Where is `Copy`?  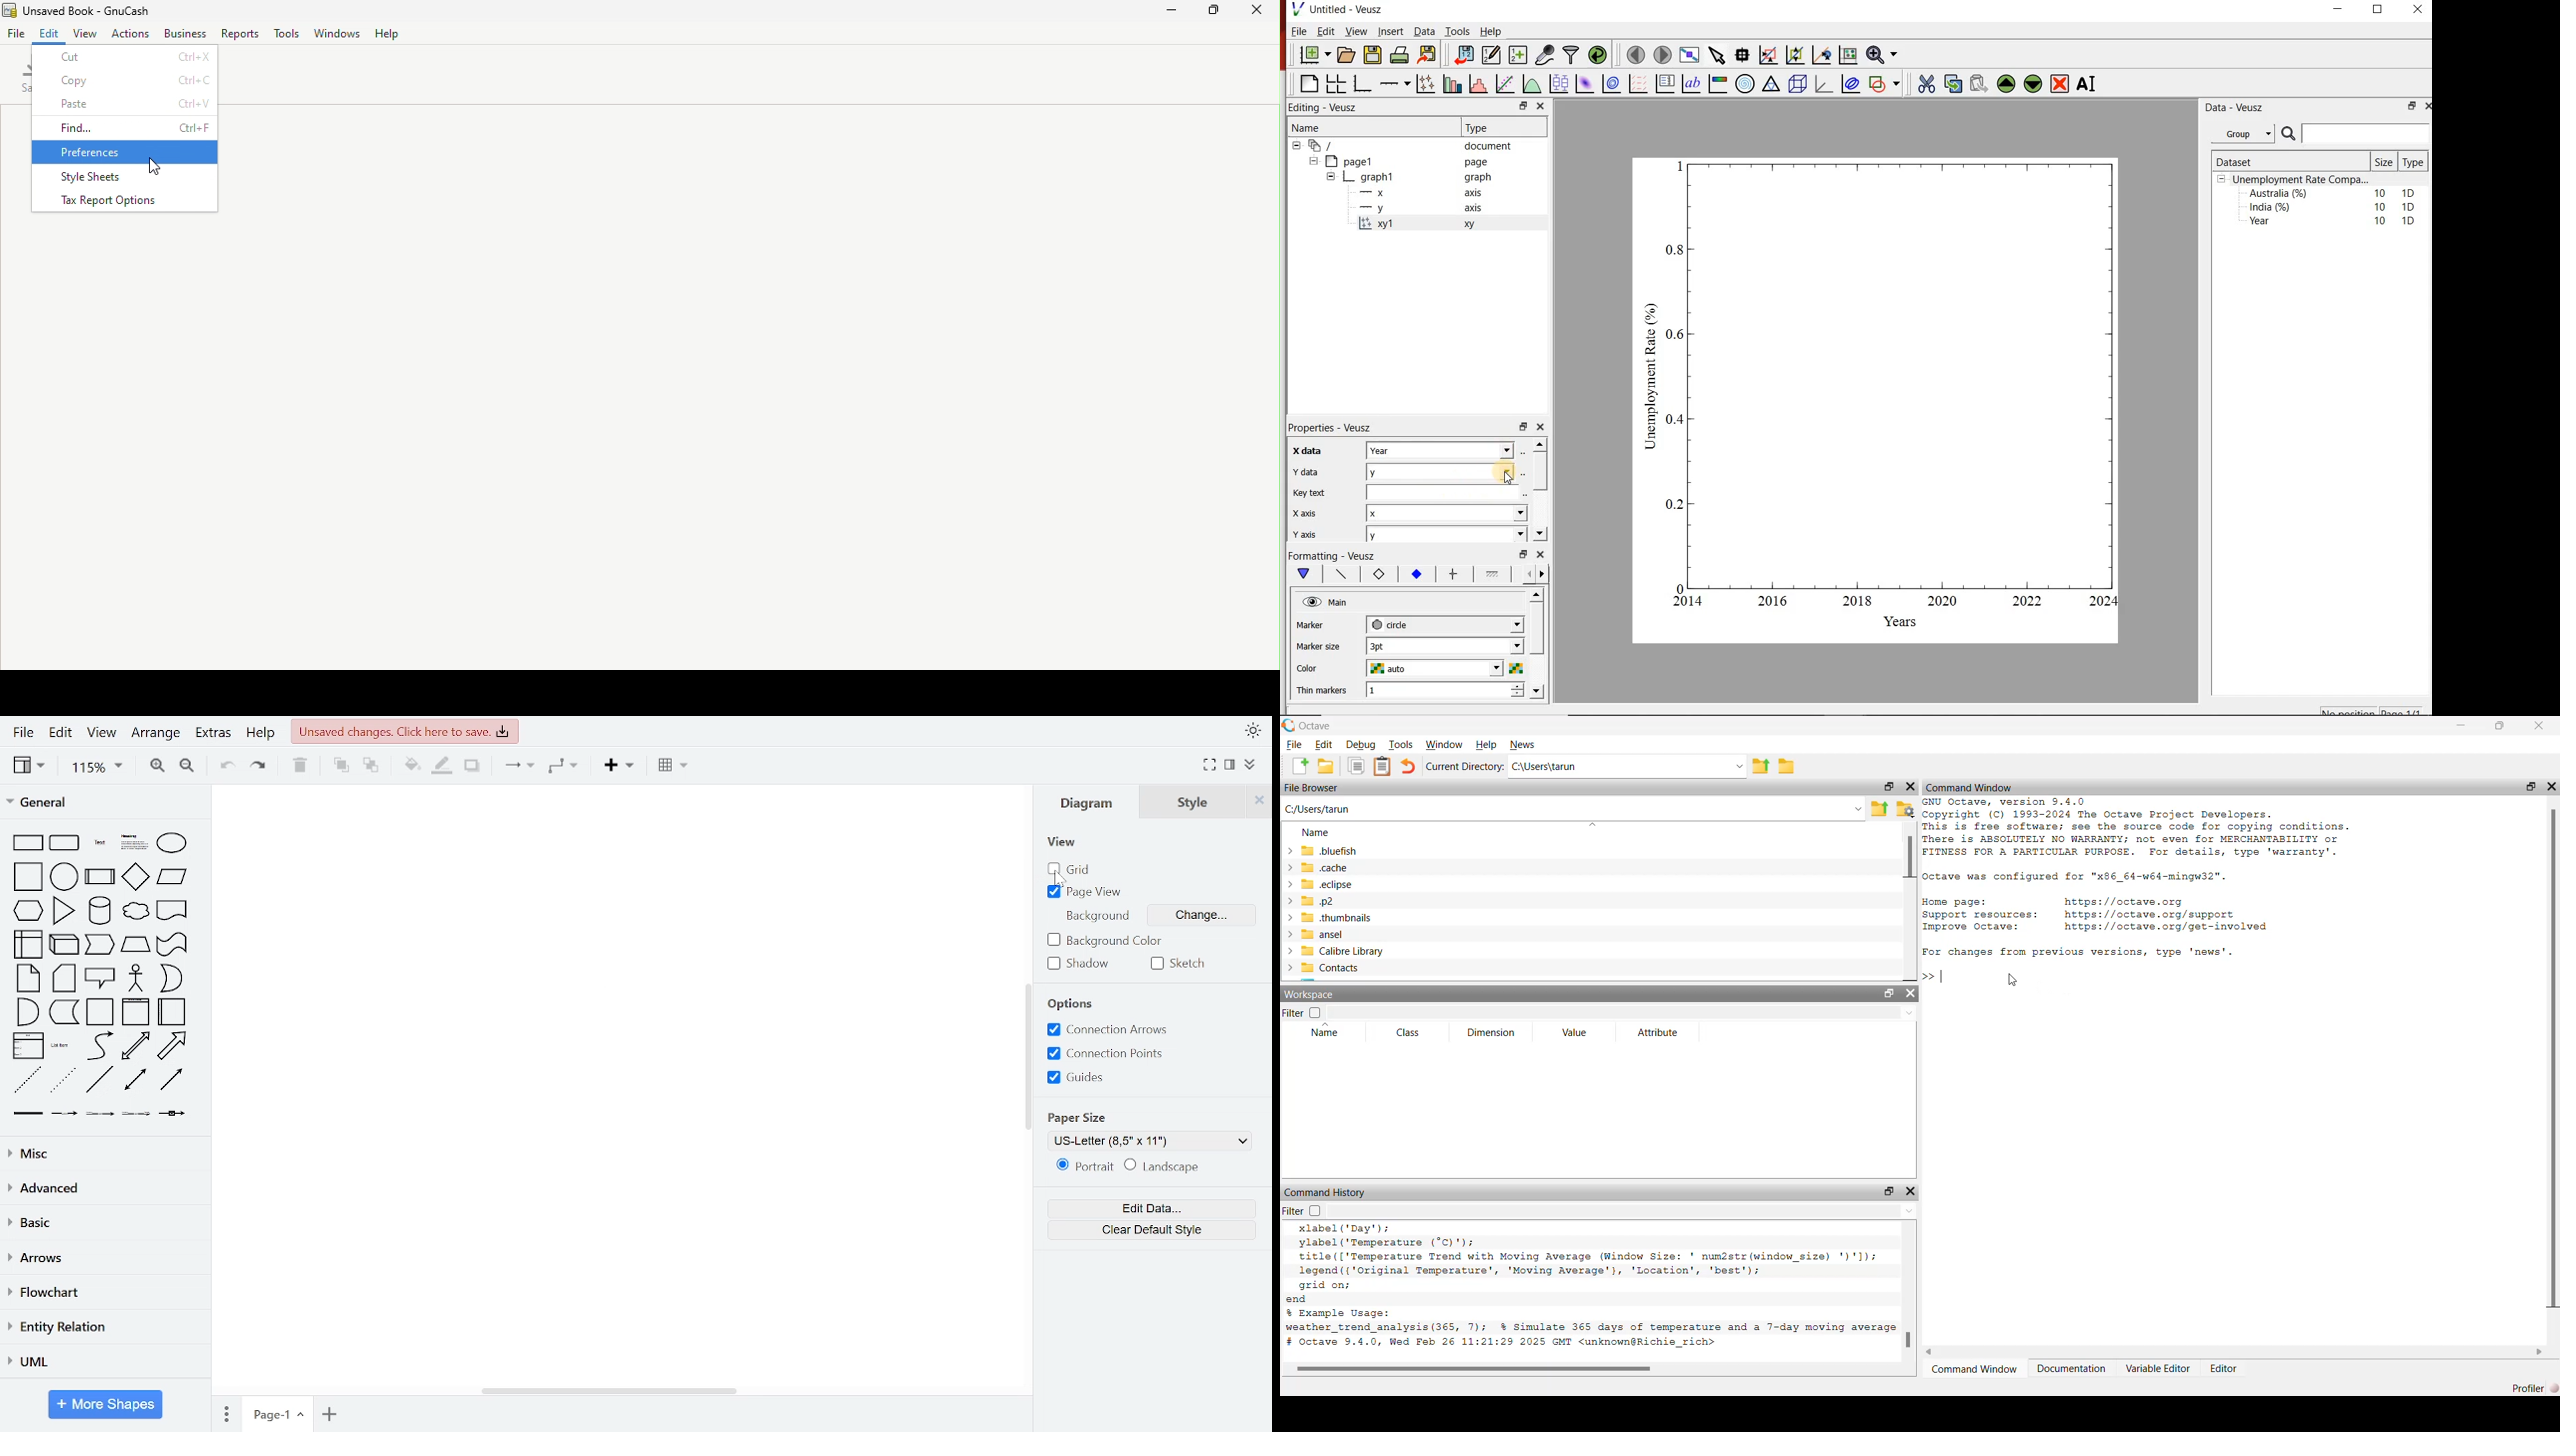
Copy is located at coordinates (128, 81).